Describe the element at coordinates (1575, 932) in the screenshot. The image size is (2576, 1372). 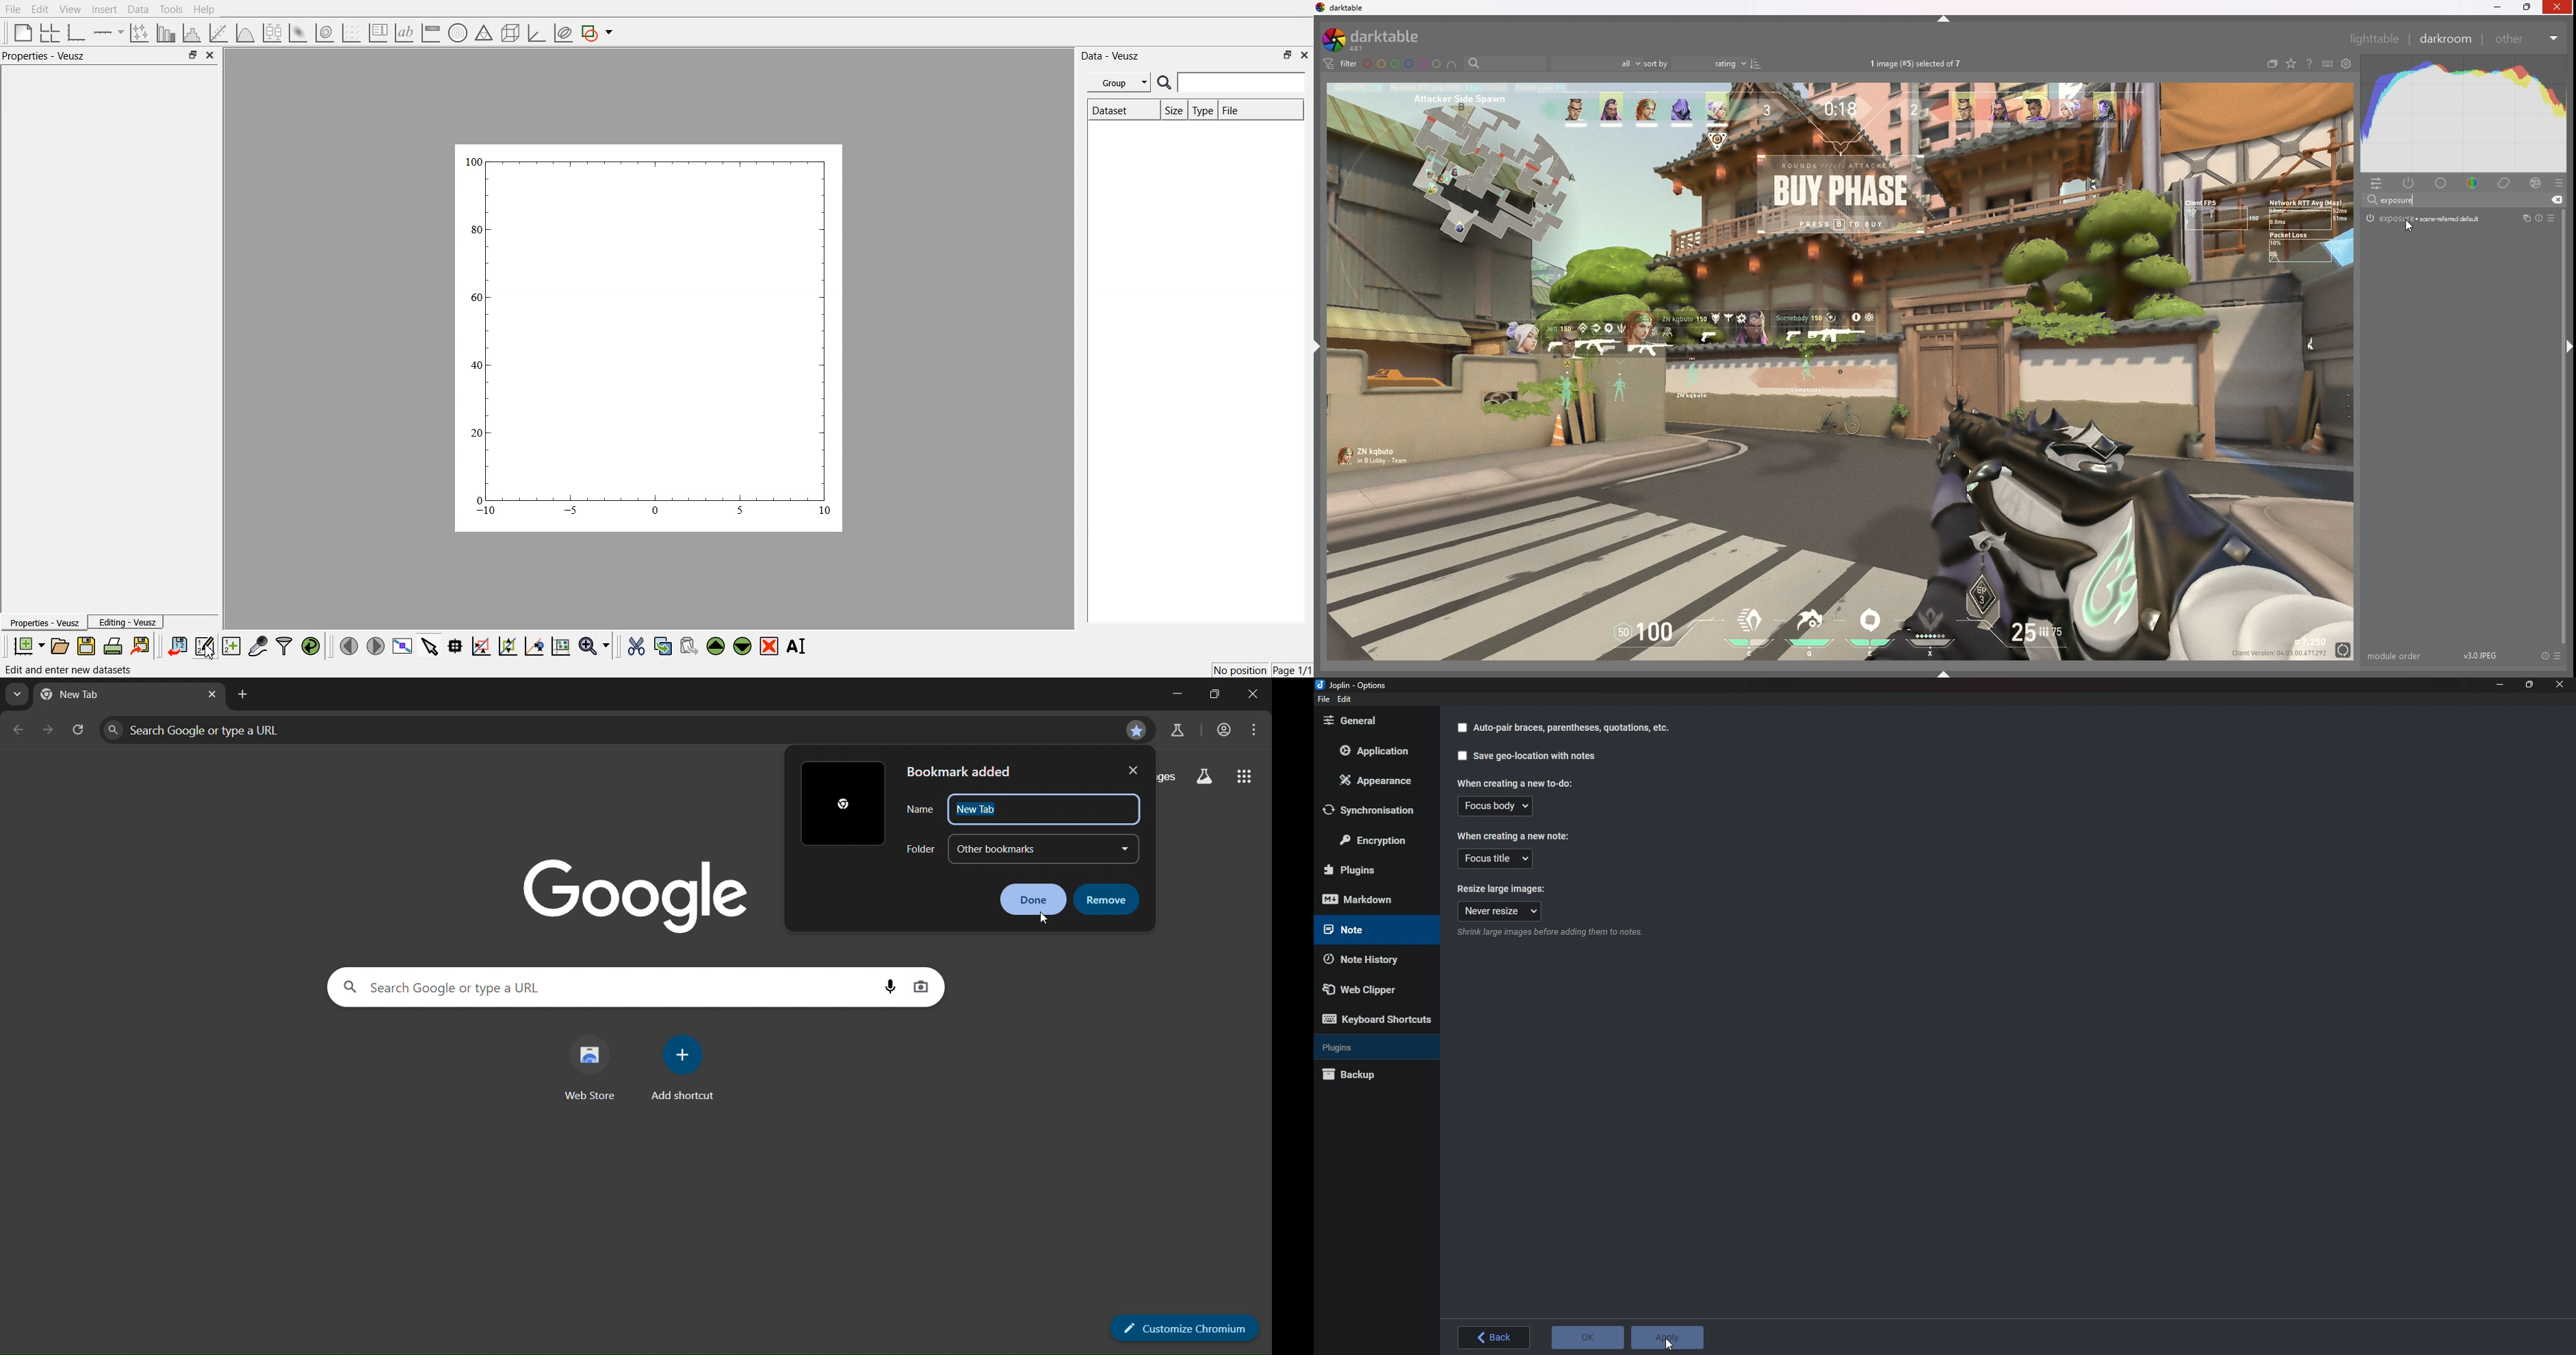
I see `info` at that location.